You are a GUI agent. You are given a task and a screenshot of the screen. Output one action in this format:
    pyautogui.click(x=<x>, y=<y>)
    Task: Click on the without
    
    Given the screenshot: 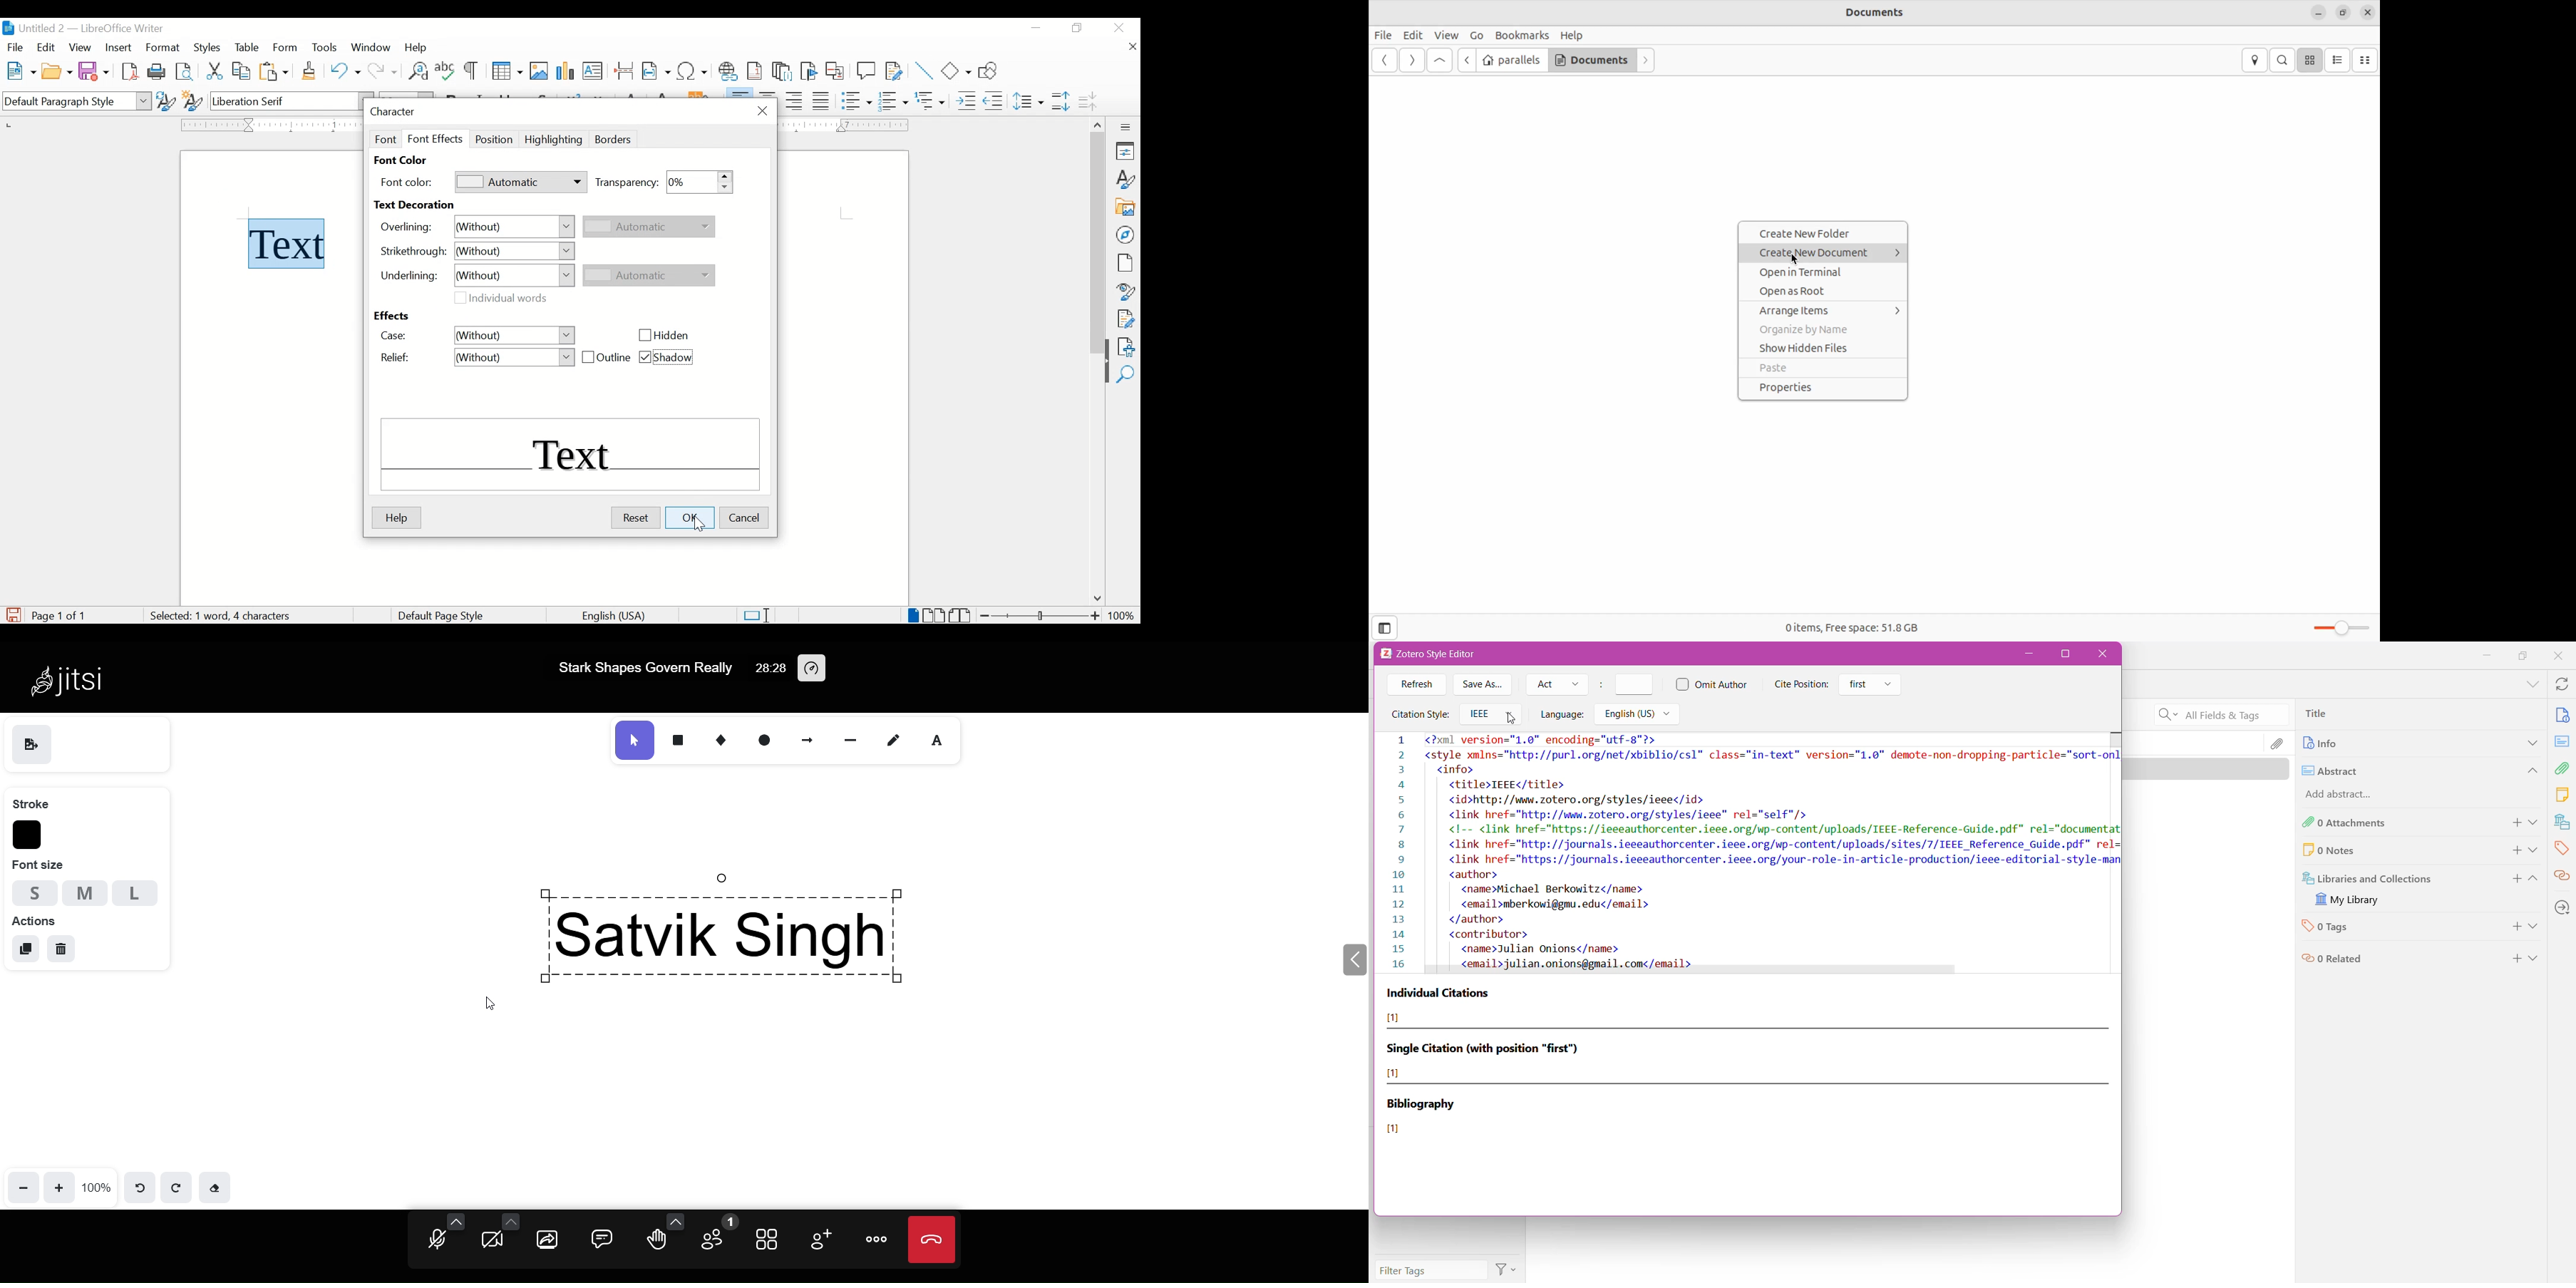 What is the action you would take?
    pyautogui.click(x=514, y=336)
    